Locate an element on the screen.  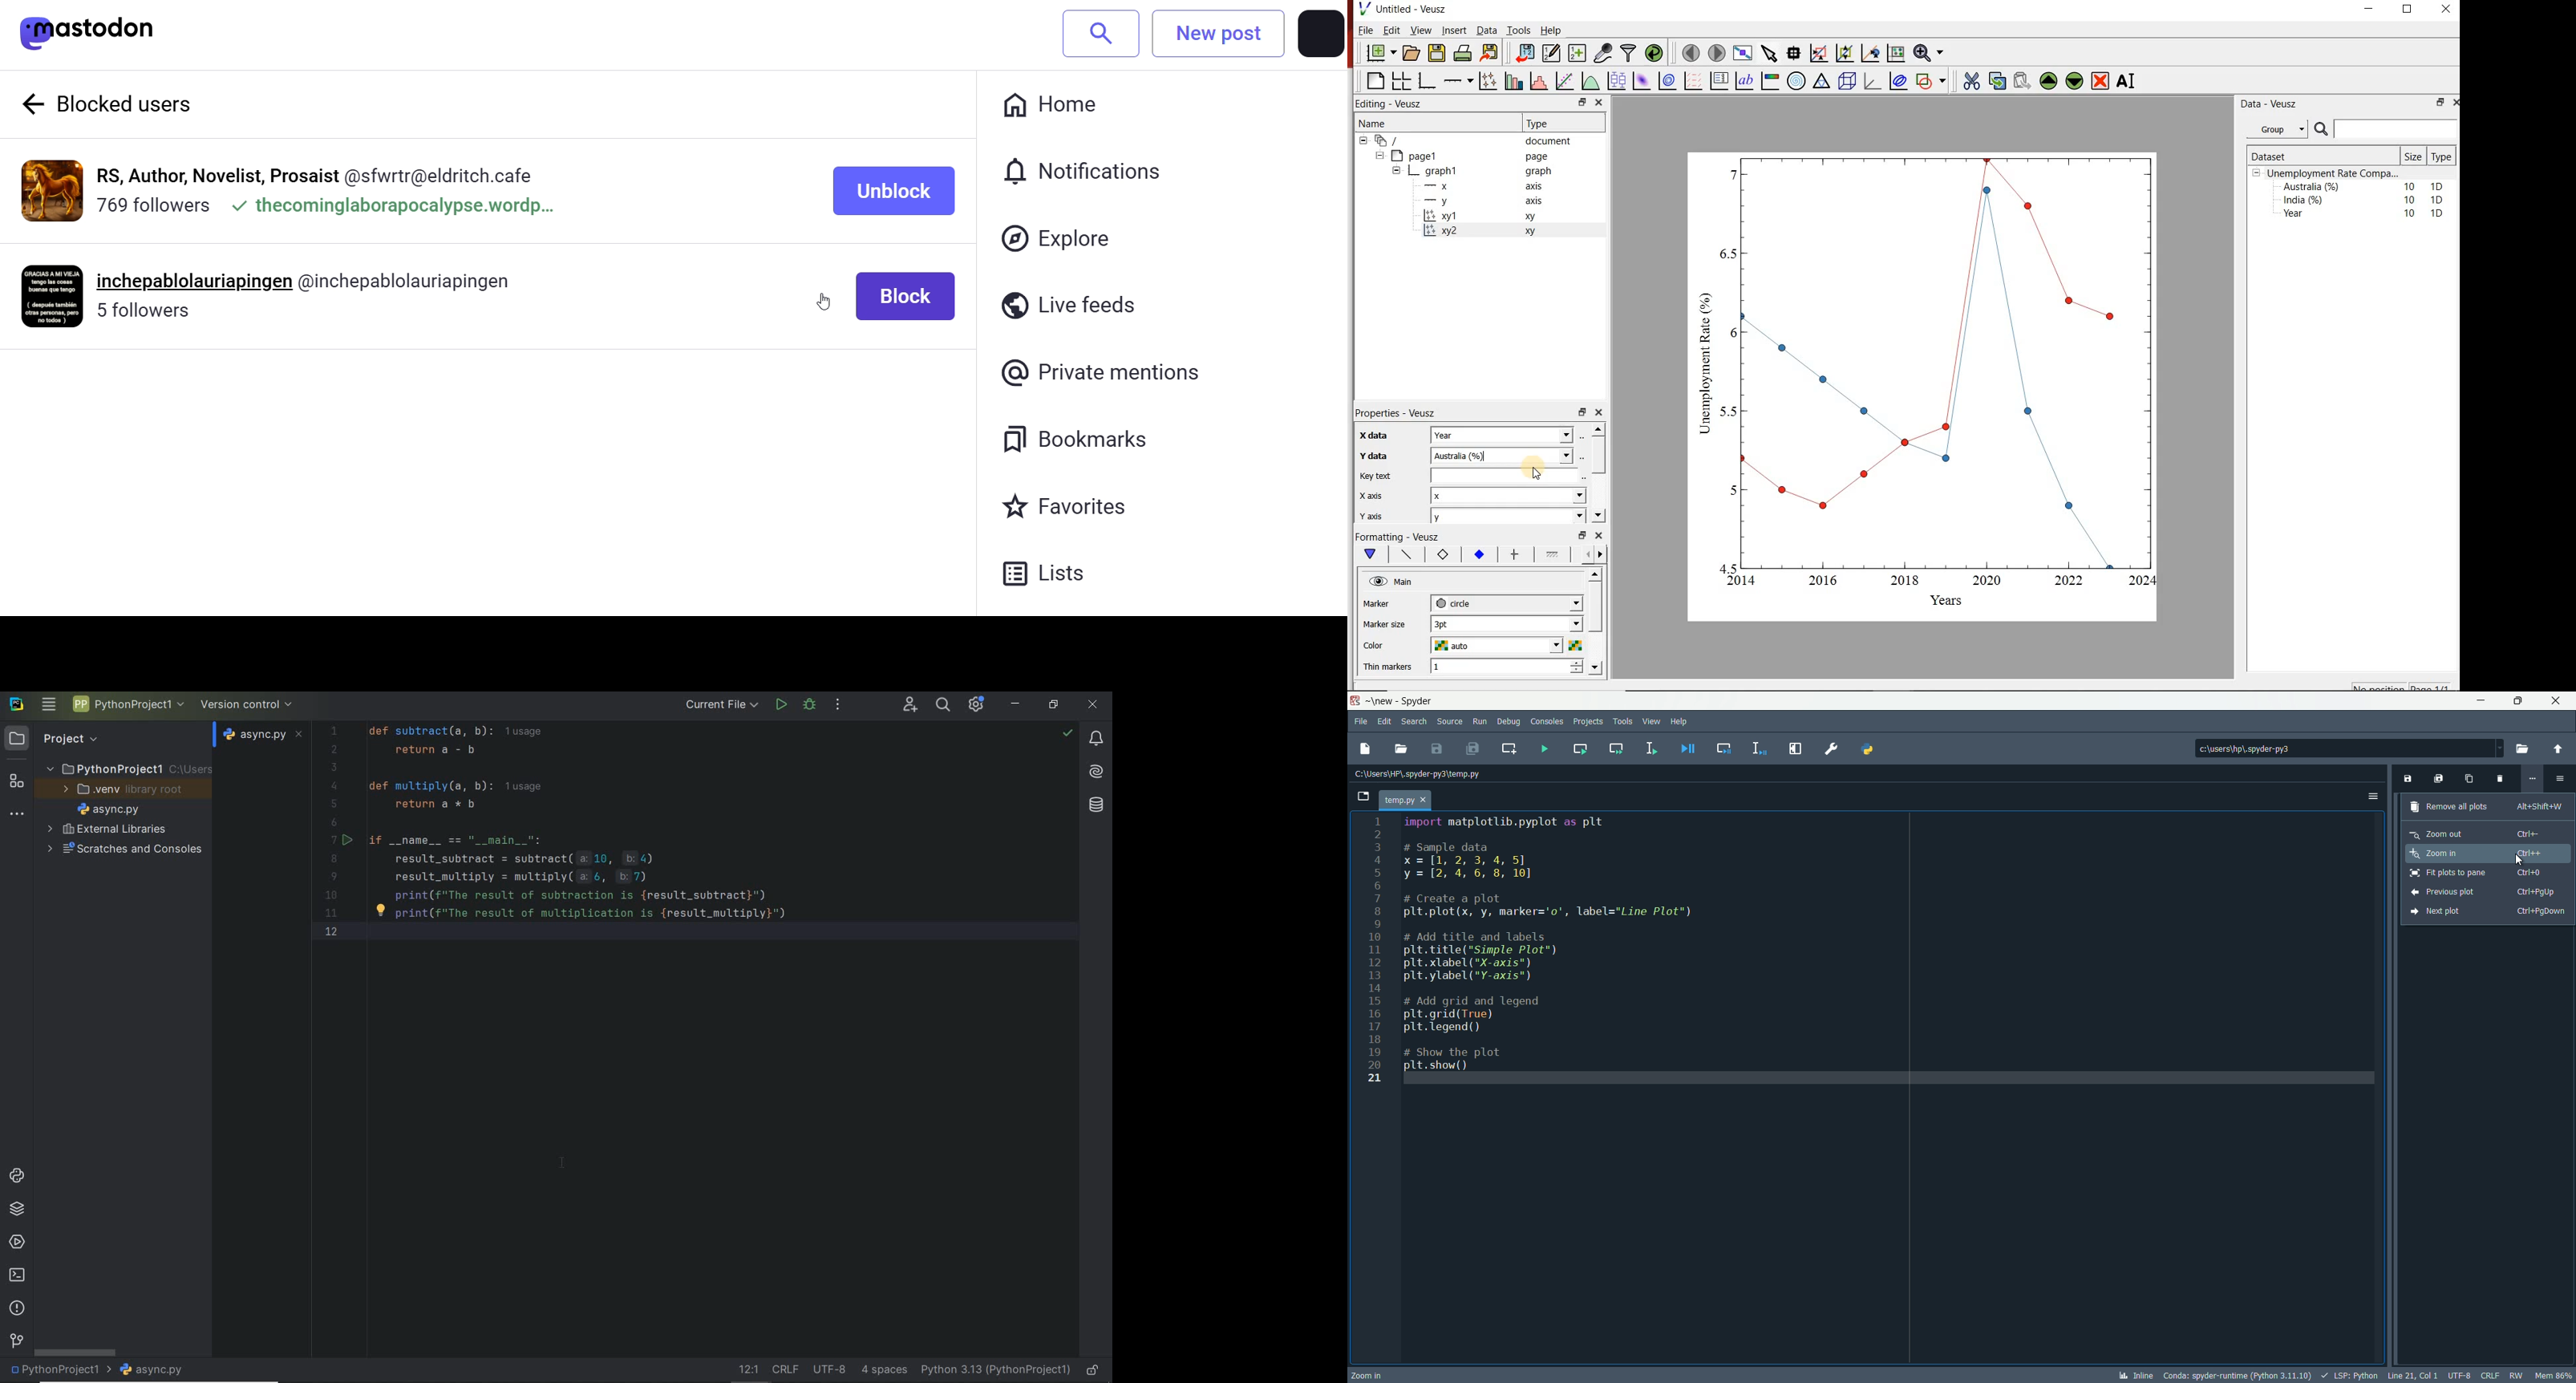
plot key is located at coordinates (1718, 81).